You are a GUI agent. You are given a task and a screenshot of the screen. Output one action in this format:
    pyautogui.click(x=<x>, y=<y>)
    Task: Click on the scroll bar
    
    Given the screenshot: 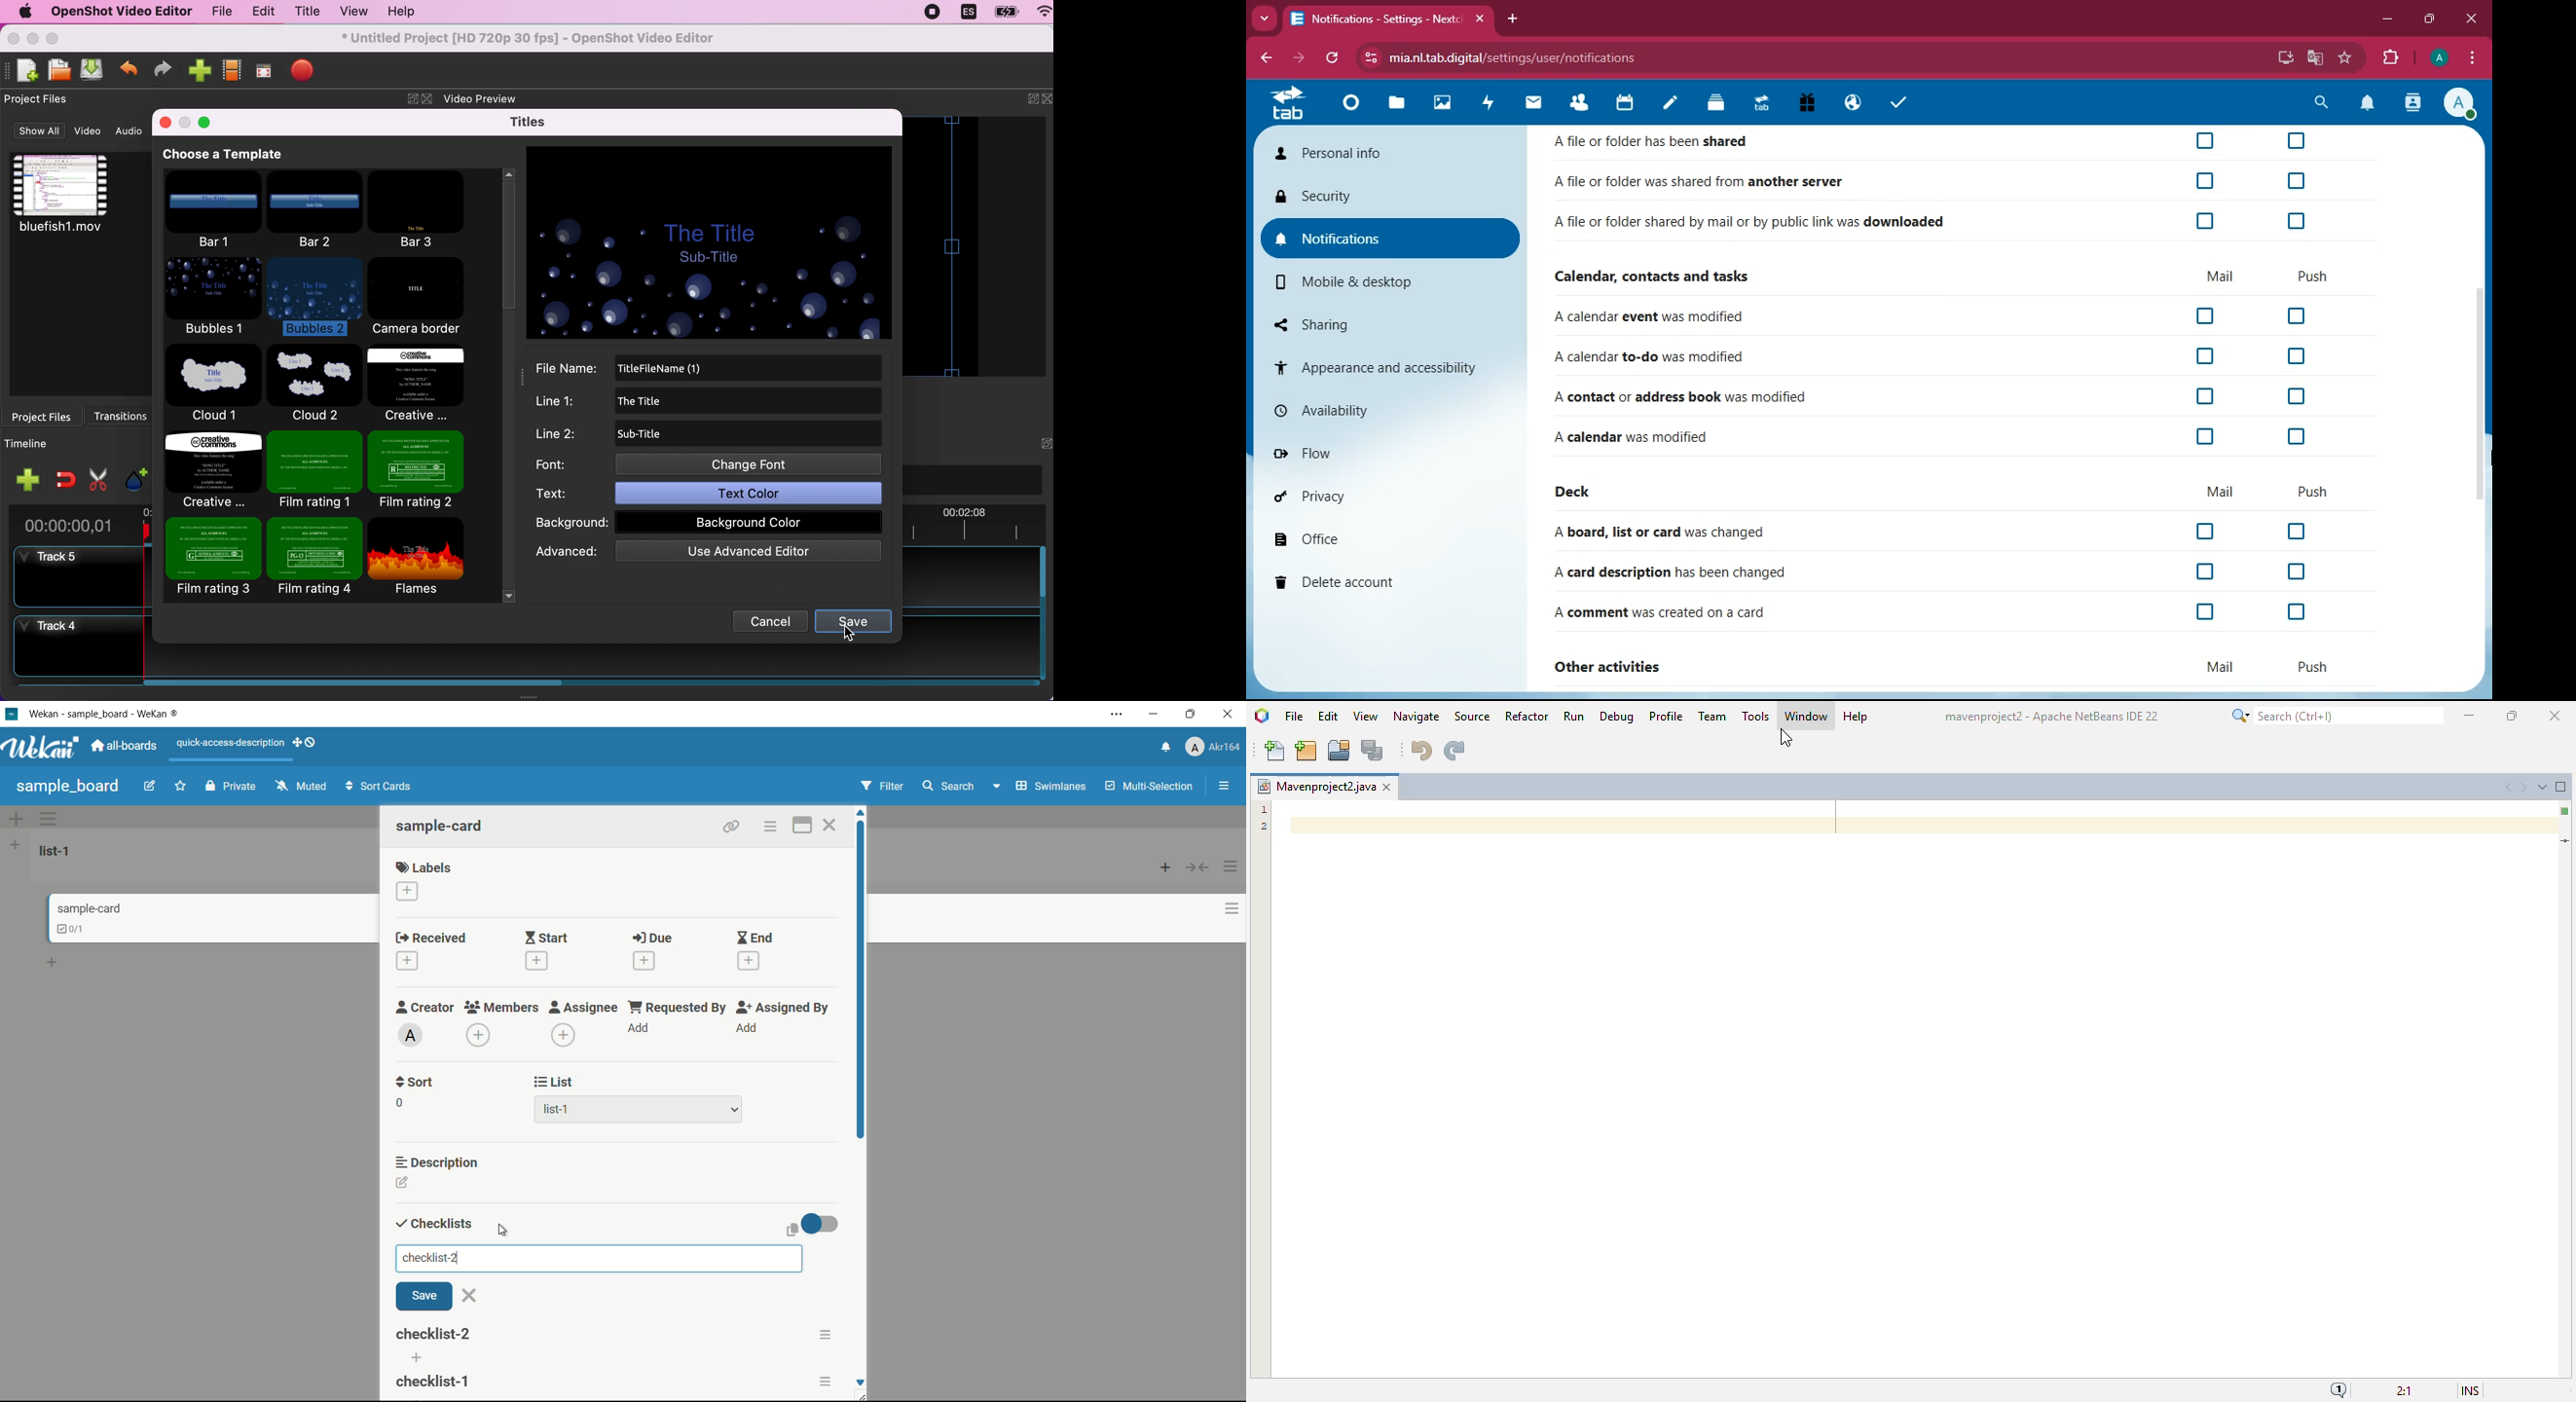 What is the action you would take?
    pyautogui.click(x=862, y=1024)
    